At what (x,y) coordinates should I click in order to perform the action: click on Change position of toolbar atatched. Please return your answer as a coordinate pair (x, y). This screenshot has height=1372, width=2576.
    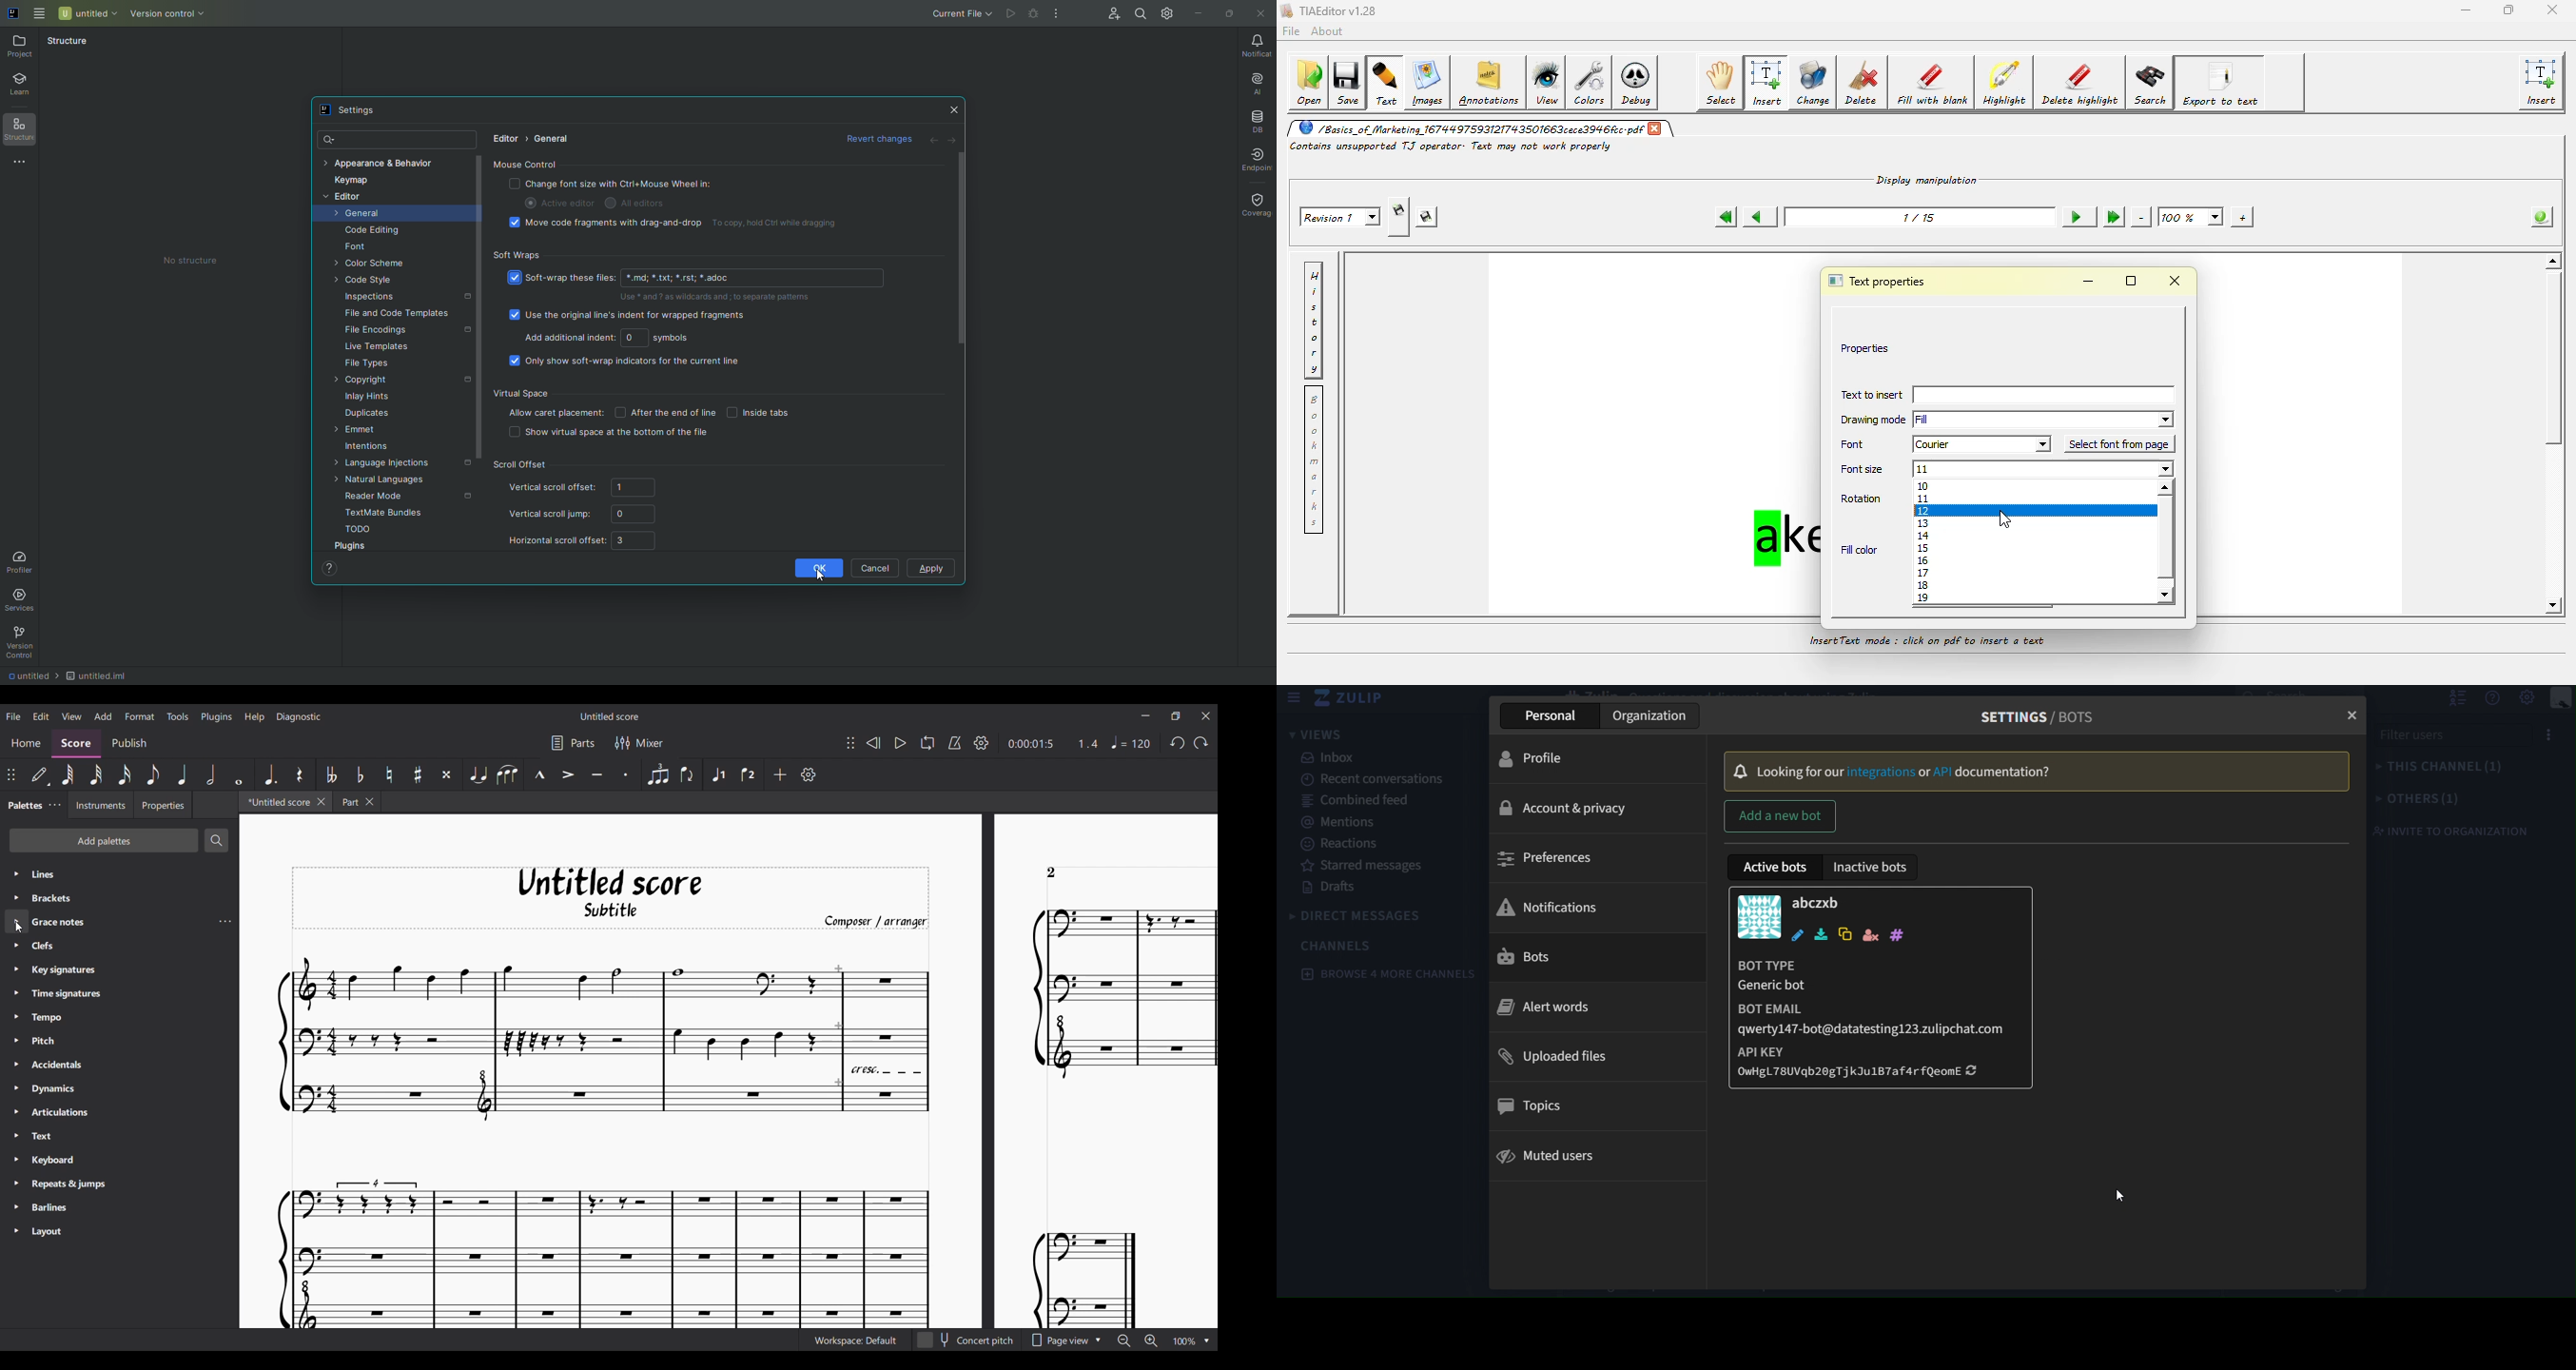
    Looking at the image, I should click on (11, 774).